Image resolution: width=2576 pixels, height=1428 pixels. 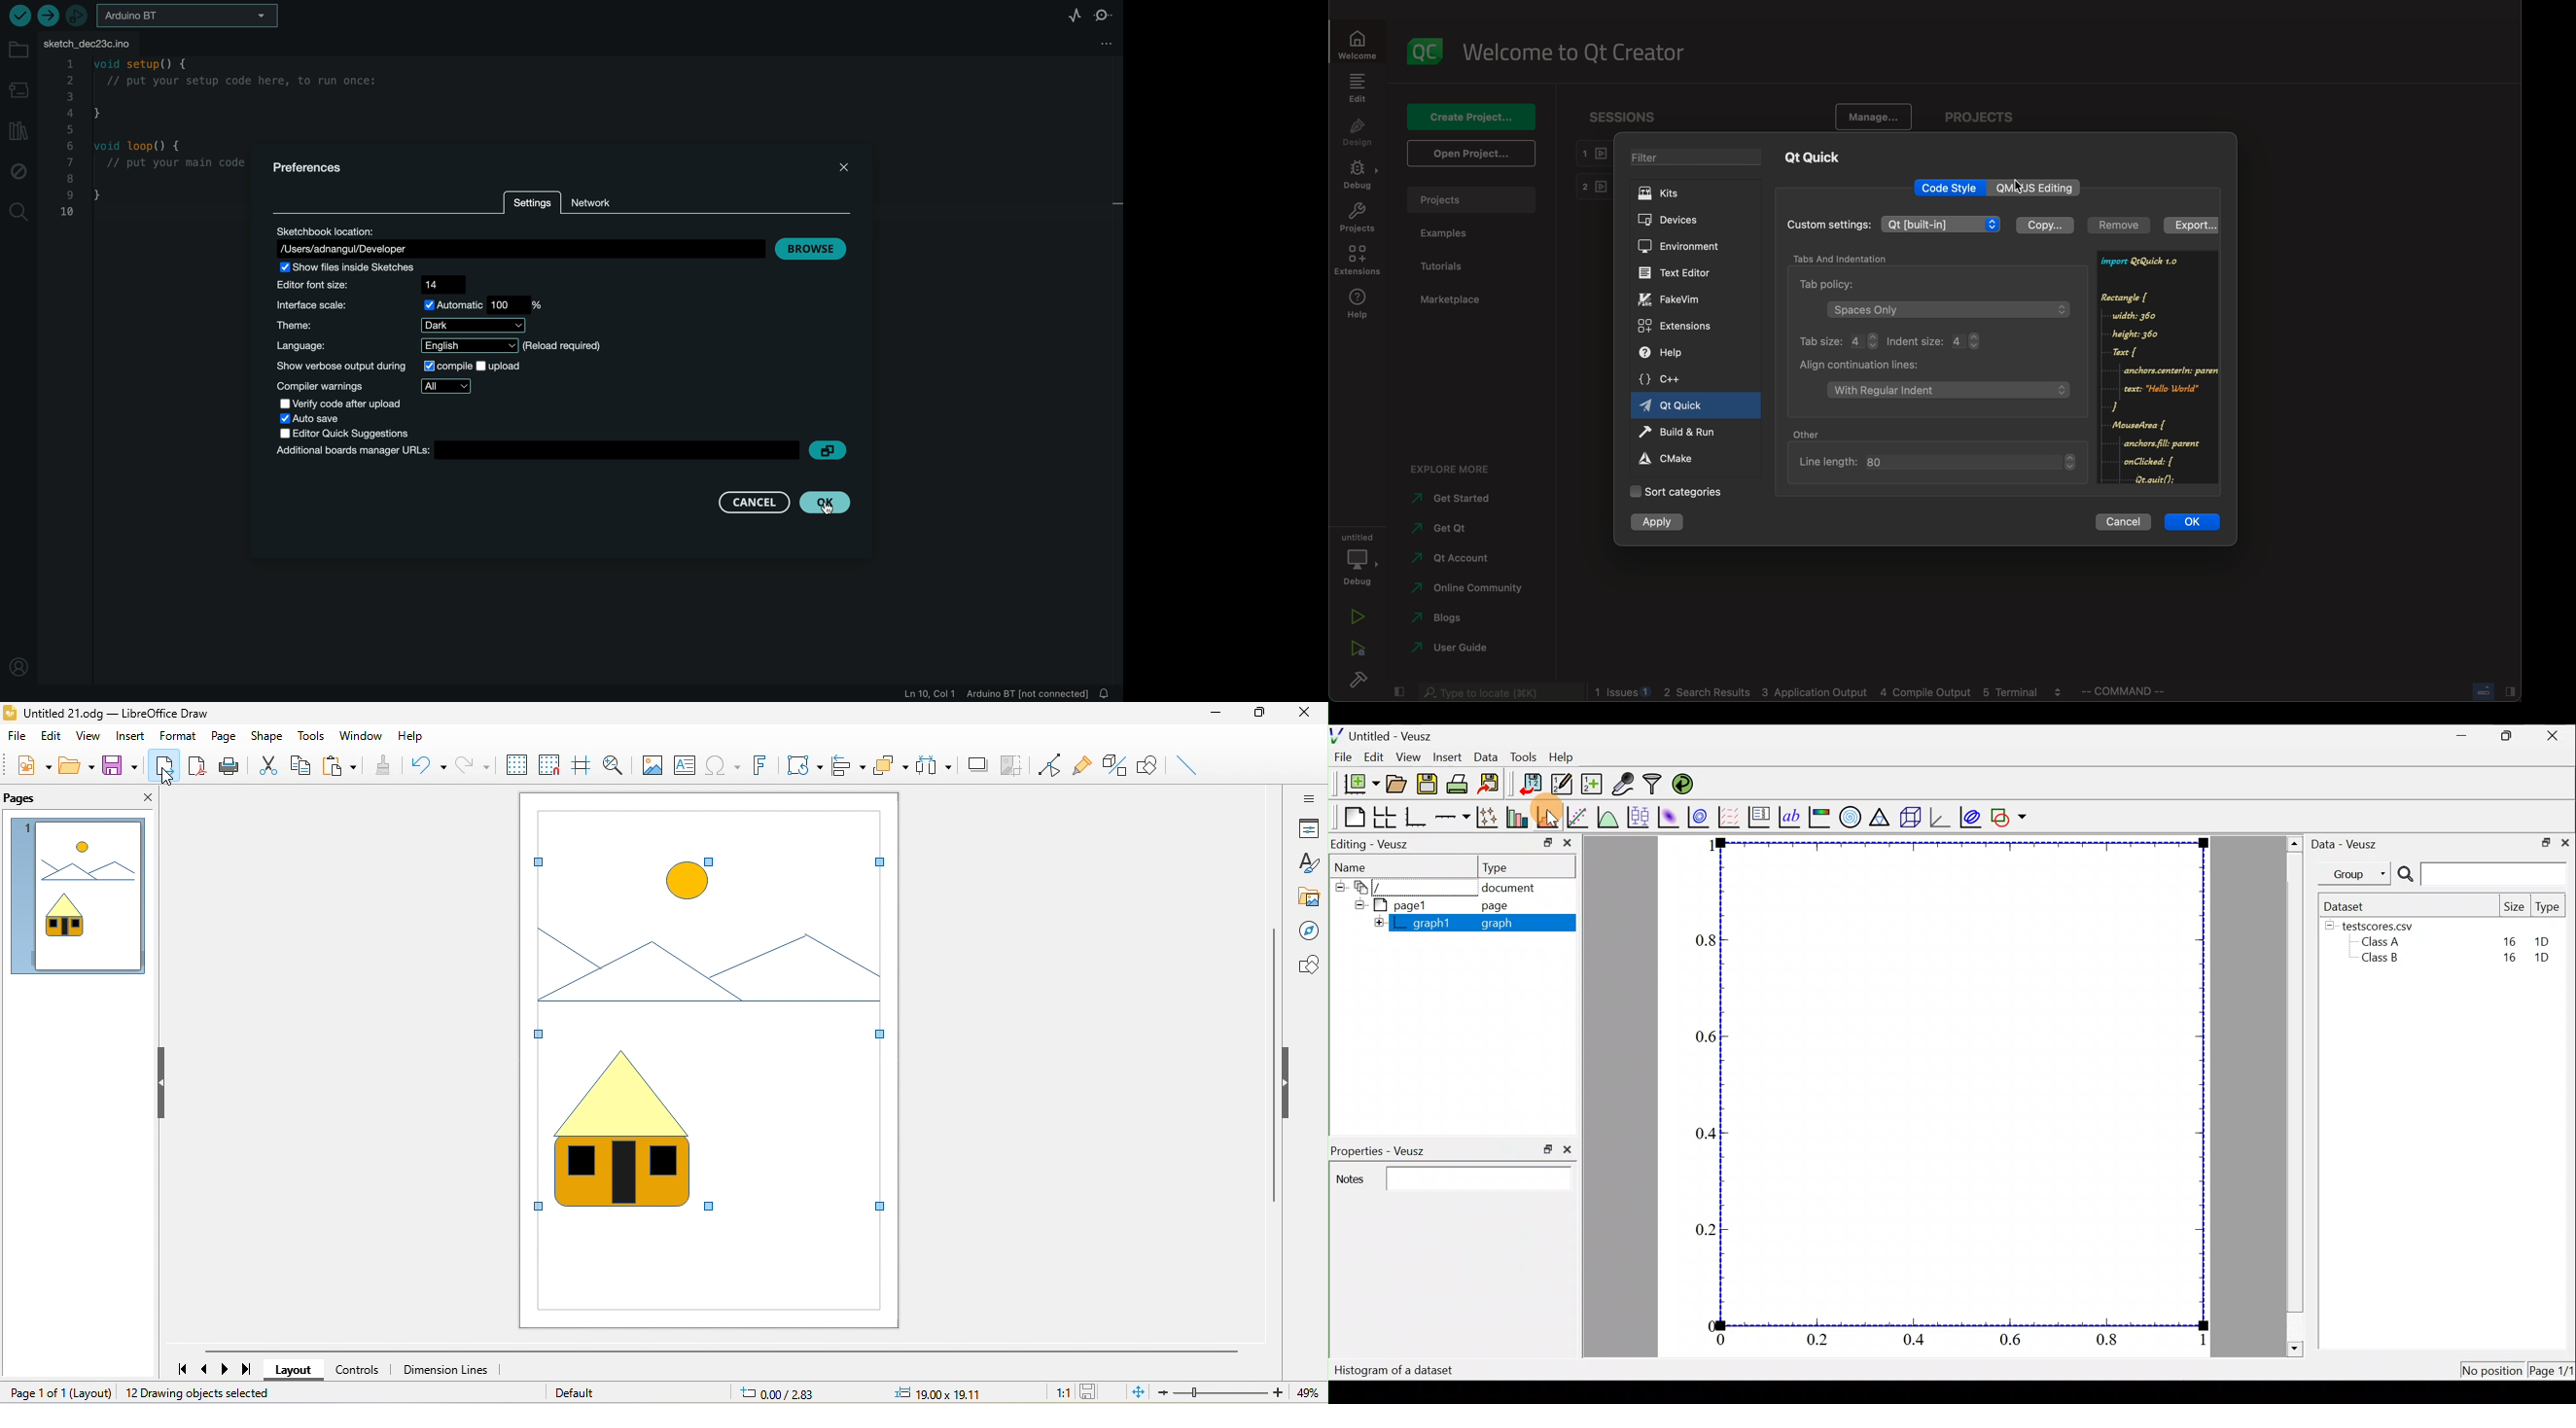 I want to click on serial plotter, so click(x=1077, y=15).